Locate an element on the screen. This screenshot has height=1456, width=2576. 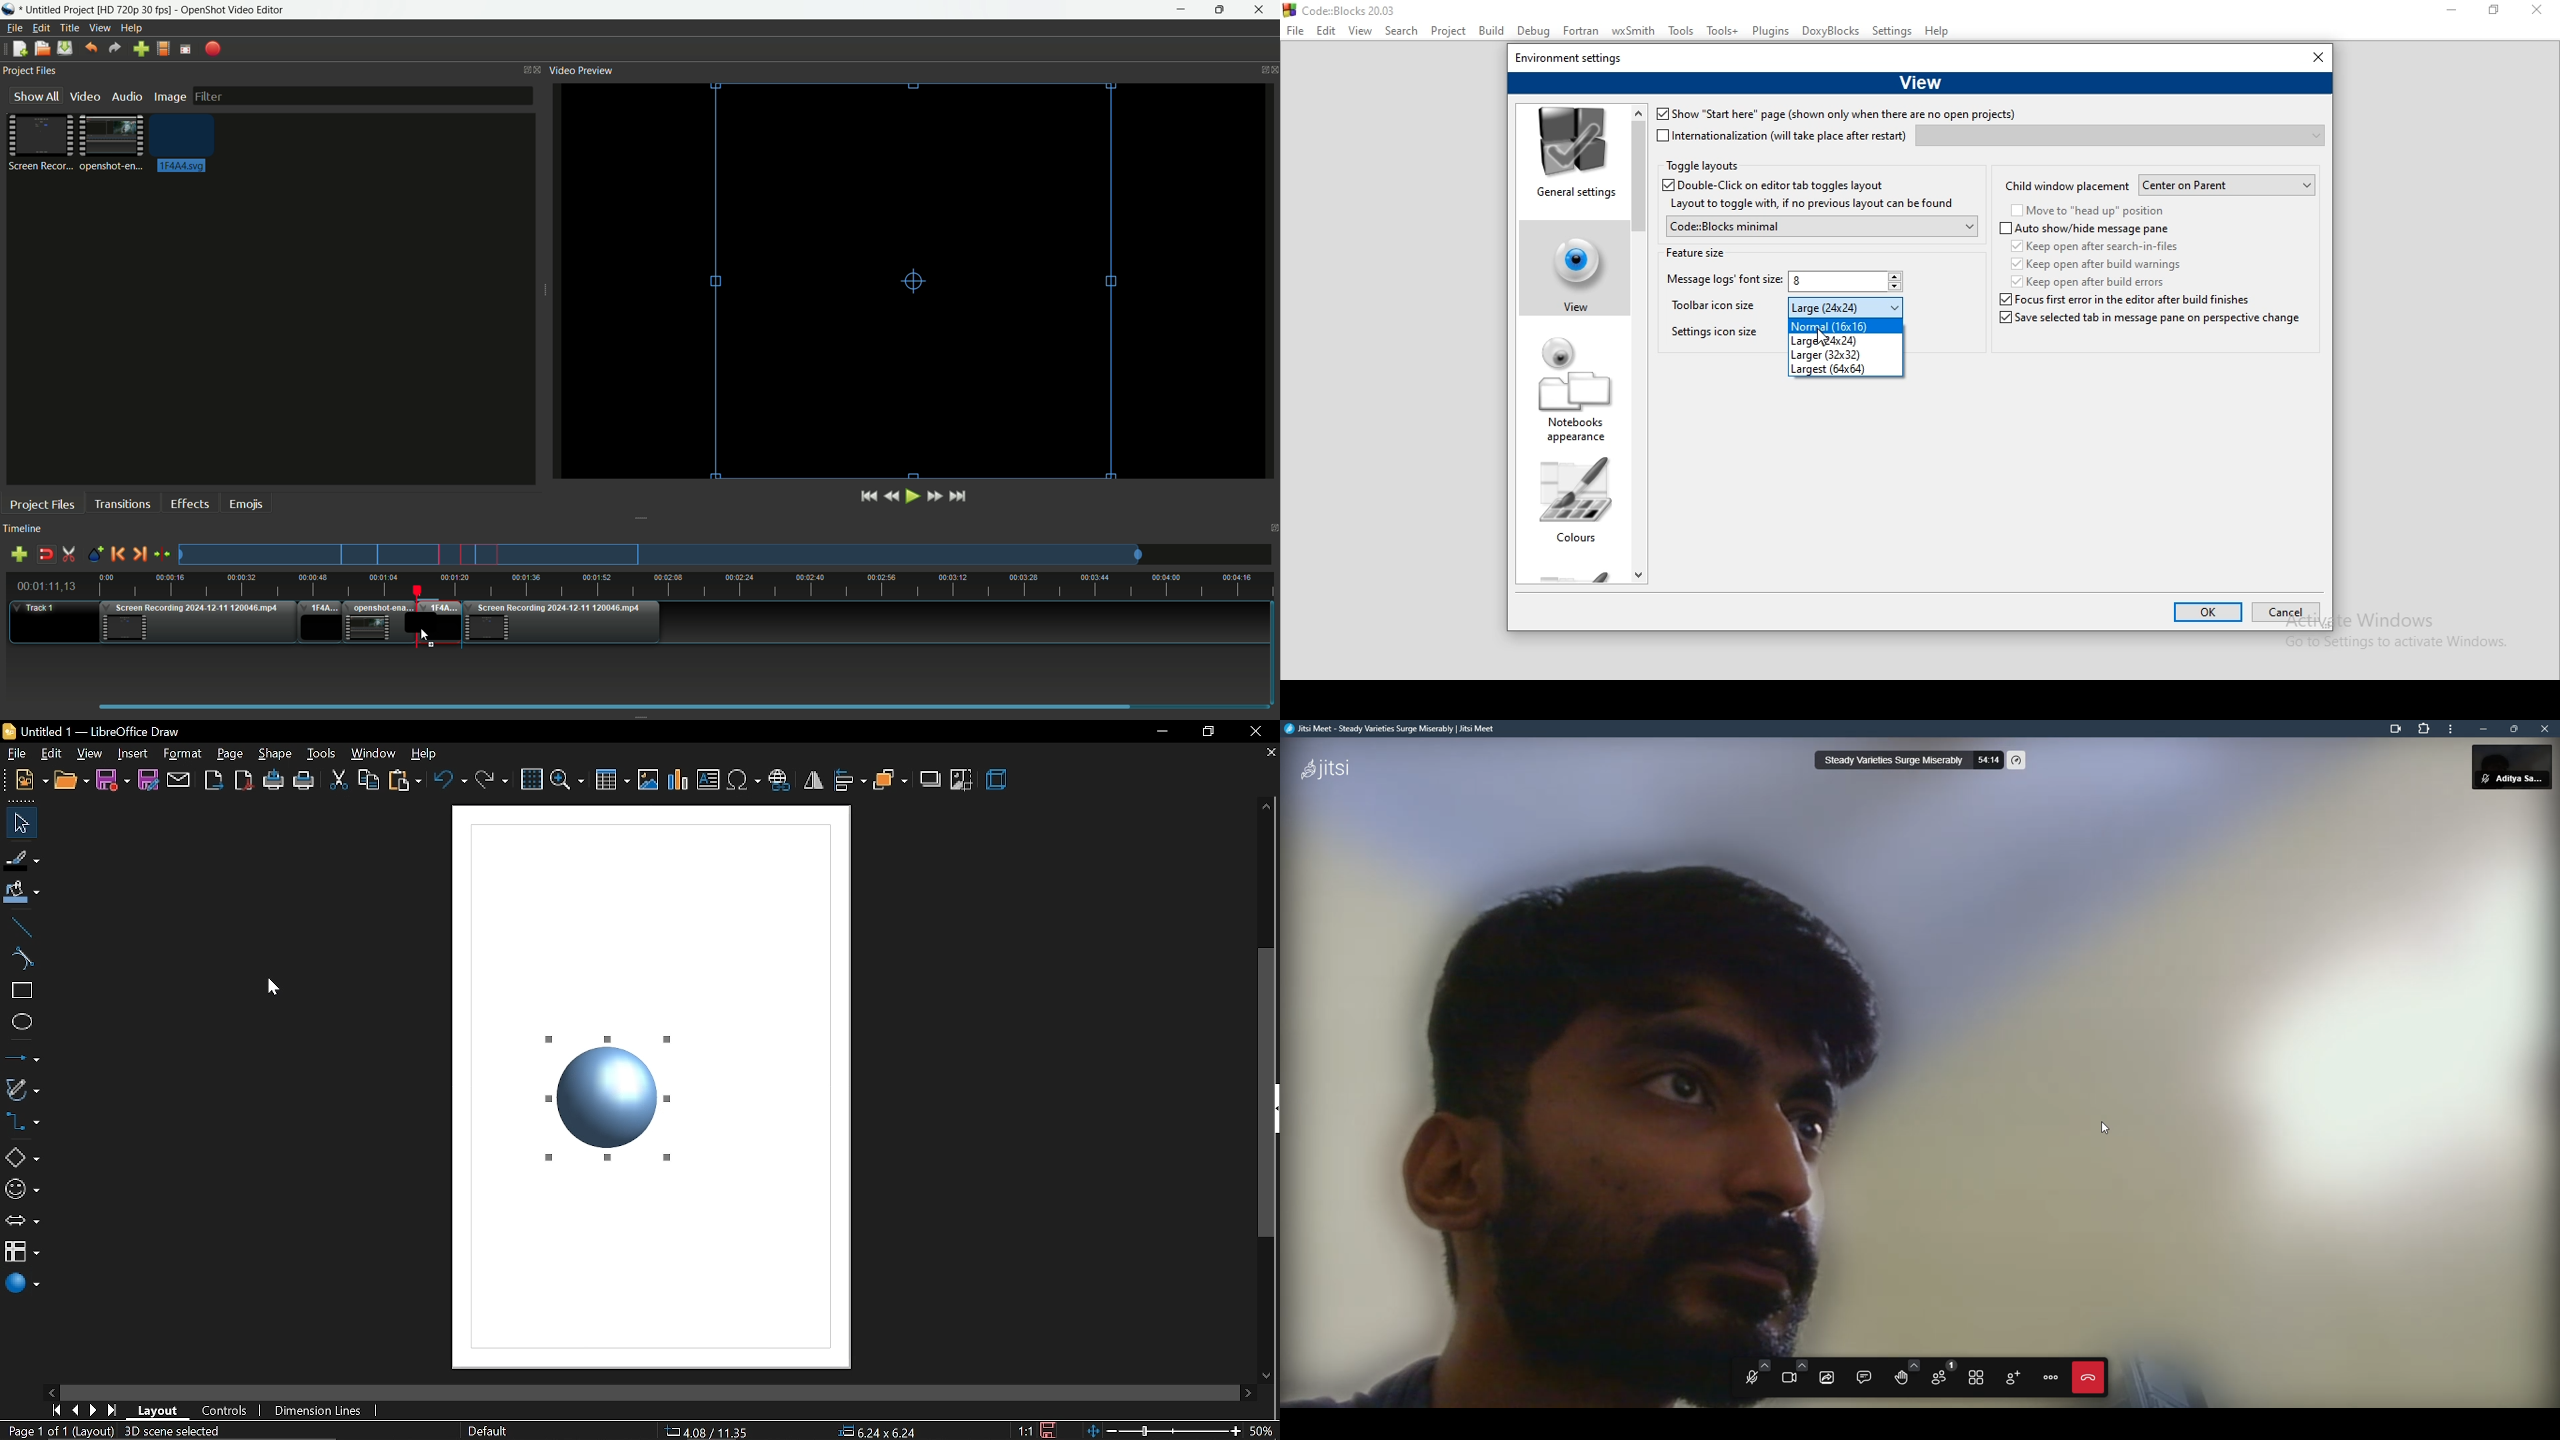
Canvas is located at coordinates (649, 1282).